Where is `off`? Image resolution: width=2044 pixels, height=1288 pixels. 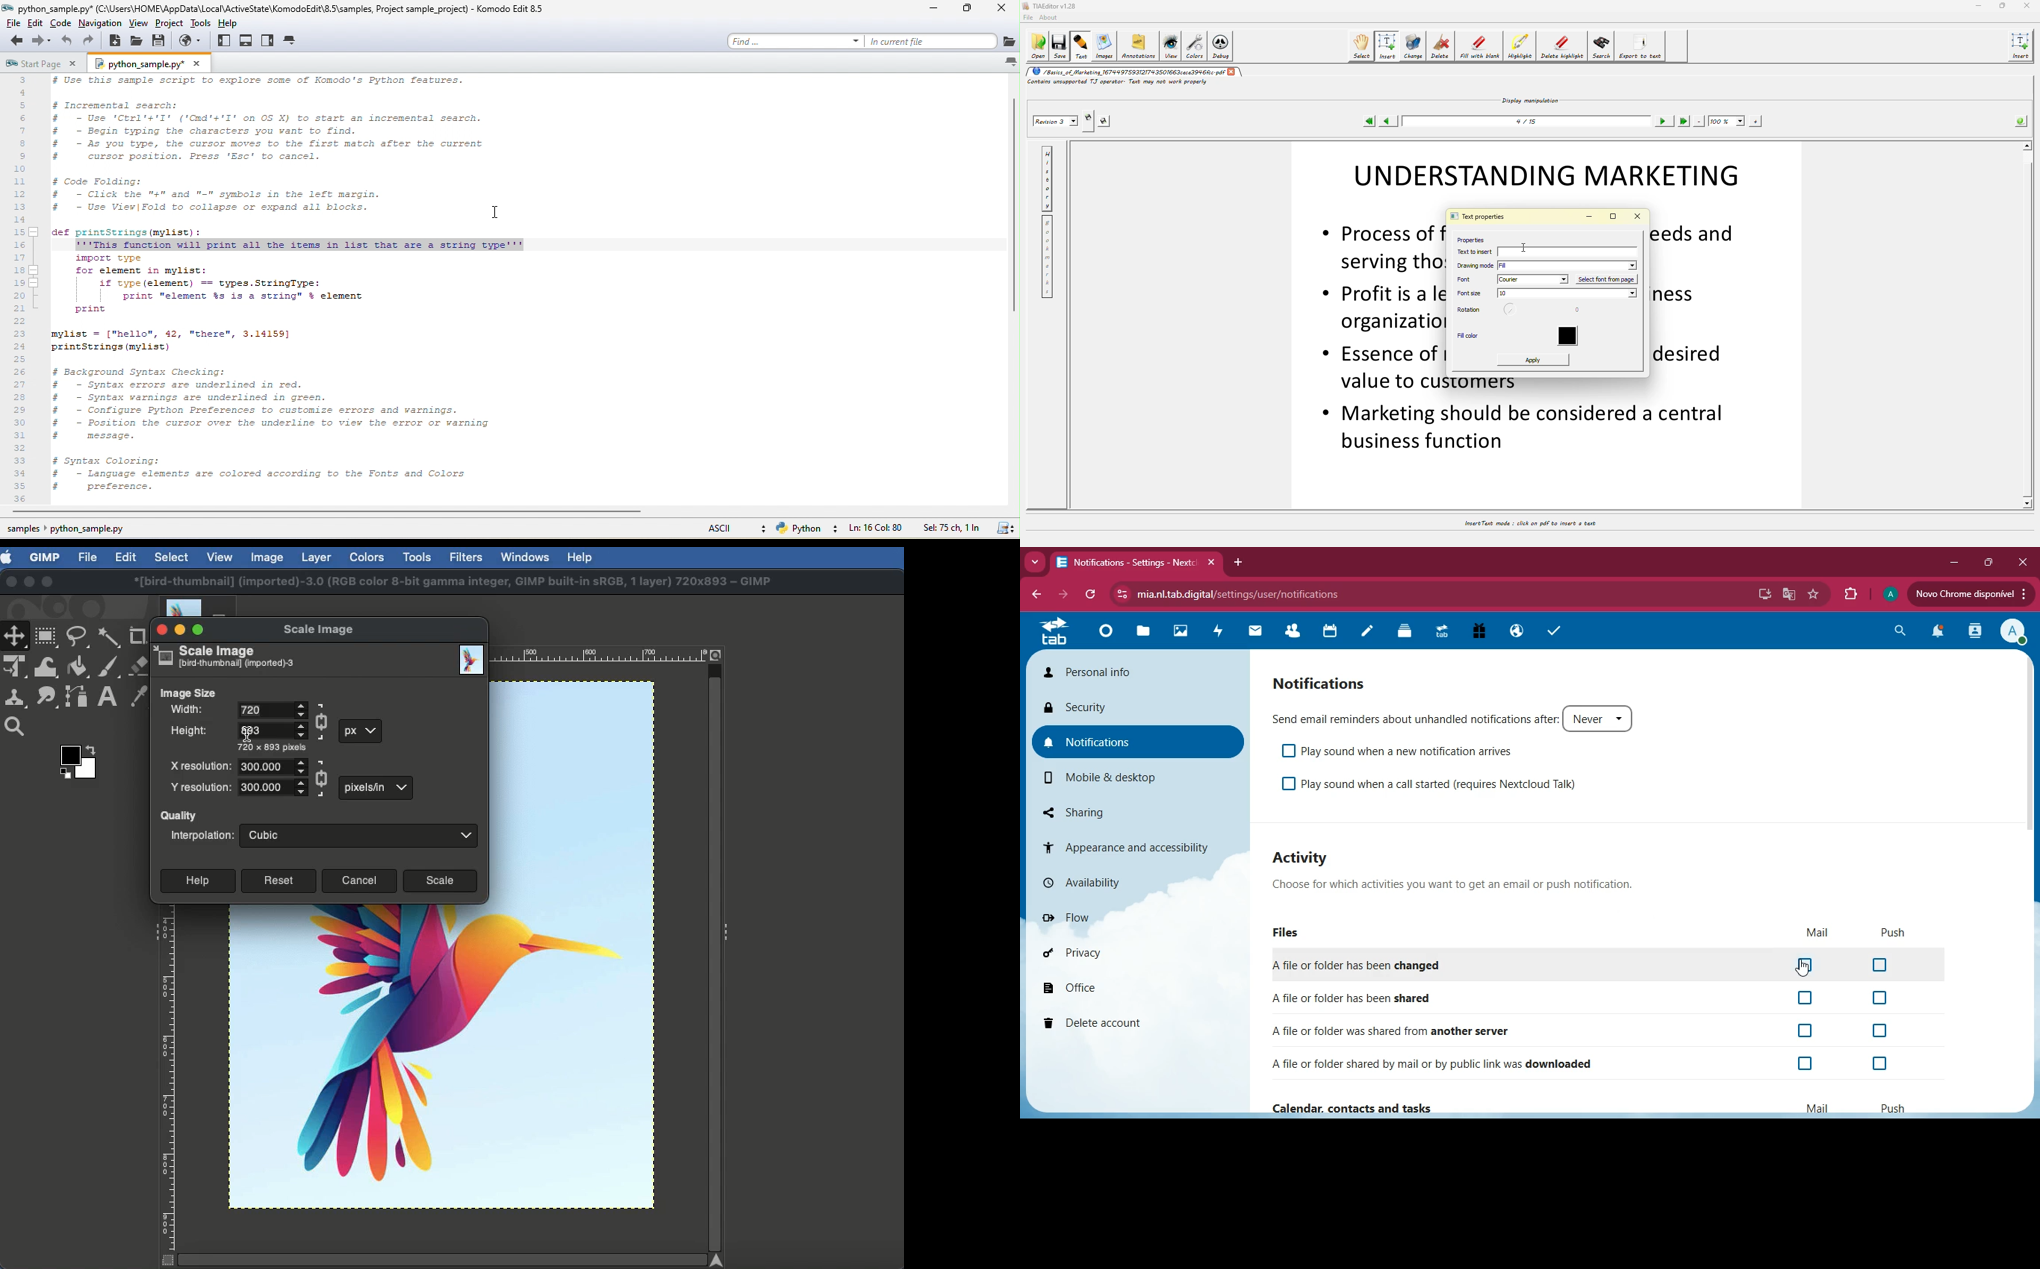 off is located at coordinates (1808, 1032).